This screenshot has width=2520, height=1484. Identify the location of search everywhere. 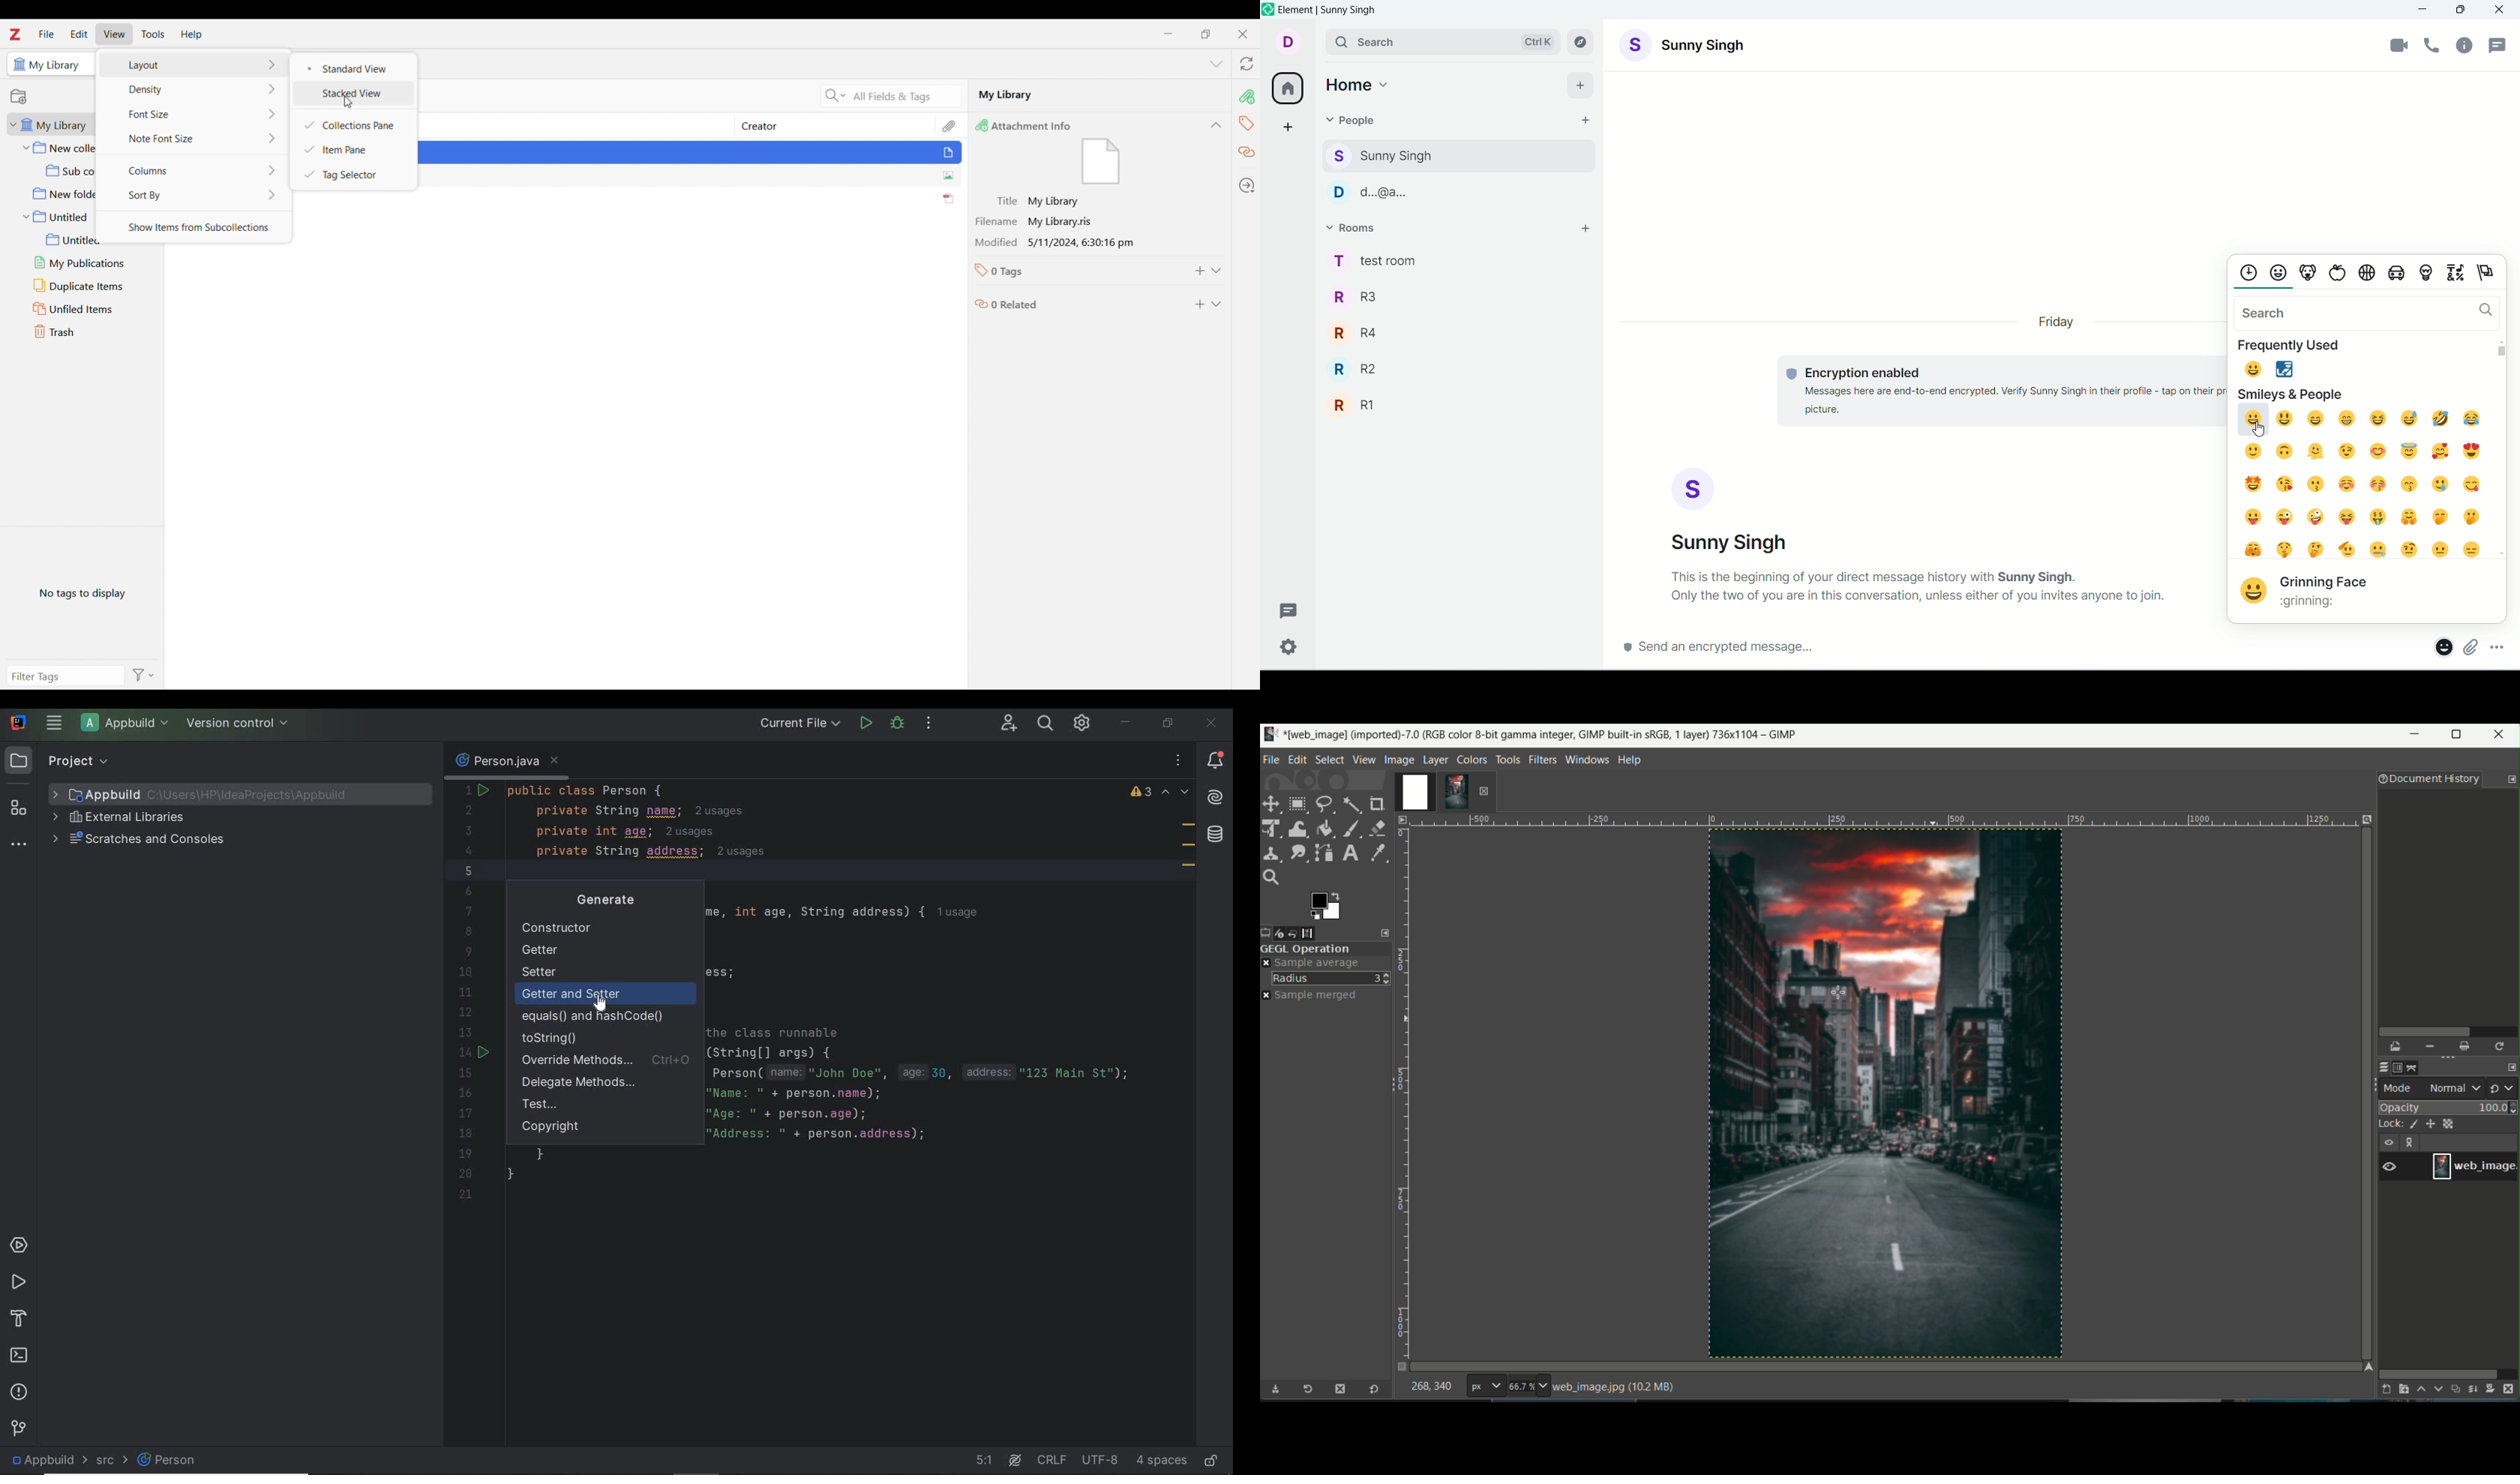
(1047, 725).